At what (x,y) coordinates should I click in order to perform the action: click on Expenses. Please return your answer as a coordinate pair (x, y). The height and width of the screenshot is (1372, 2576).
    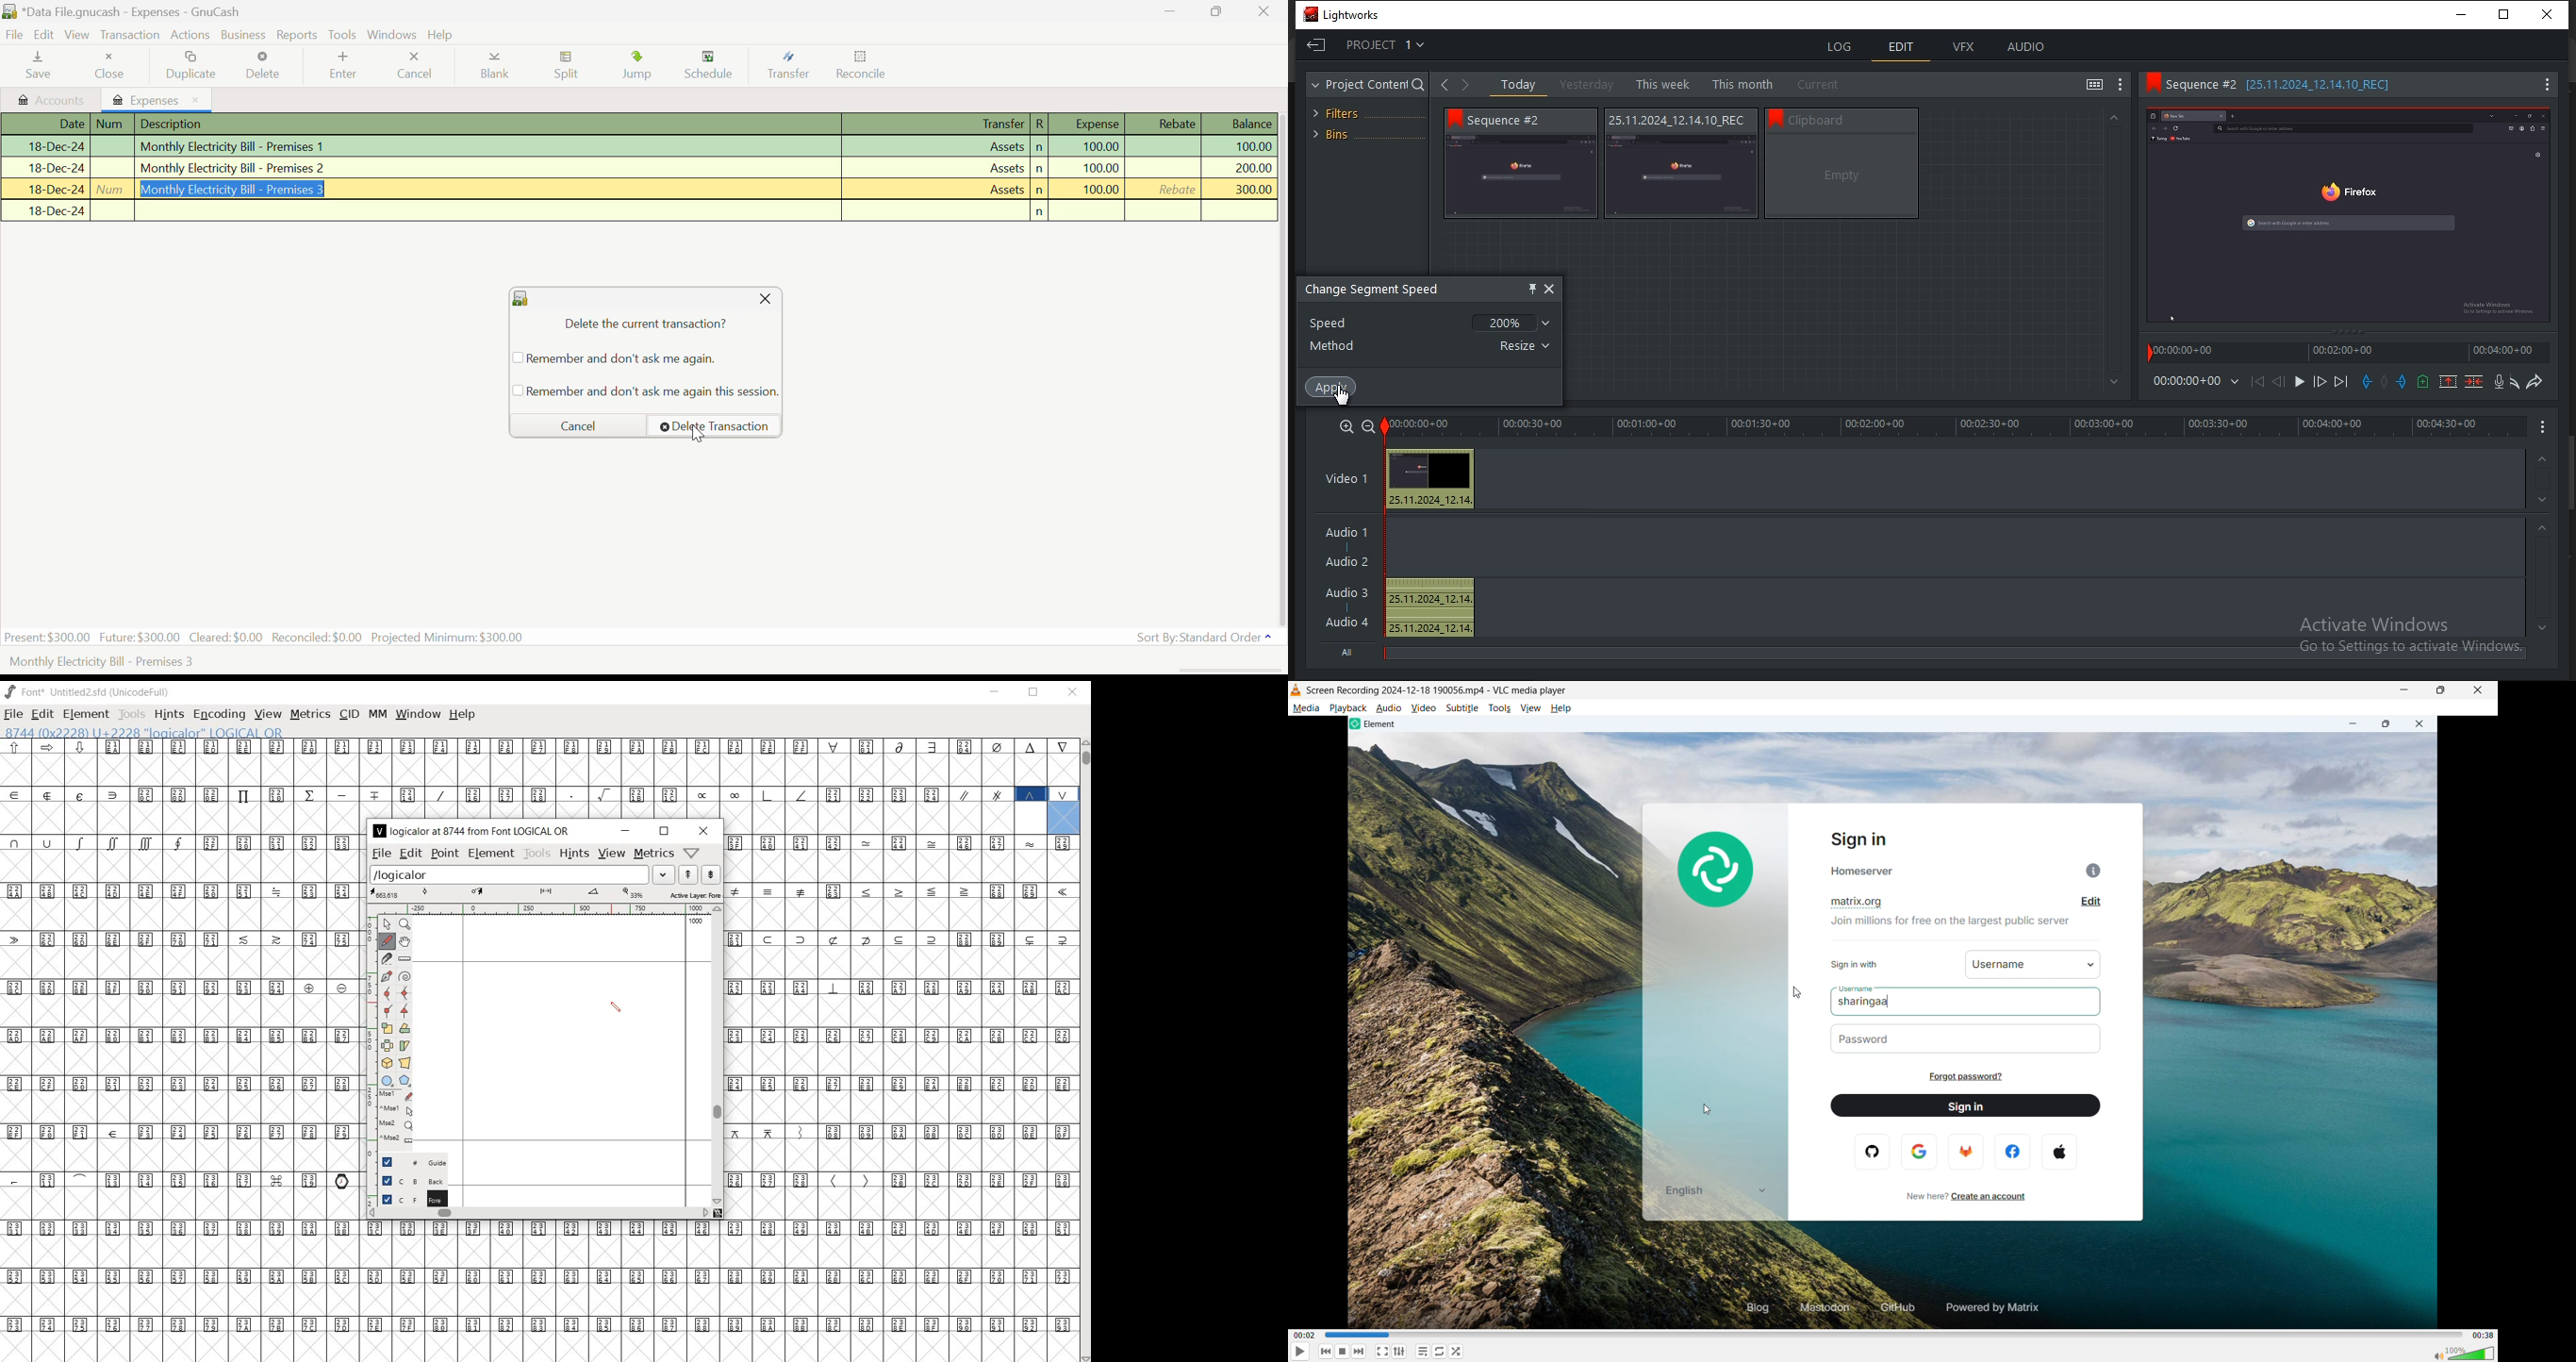
    Looking at the image, I should click on (158, 99).